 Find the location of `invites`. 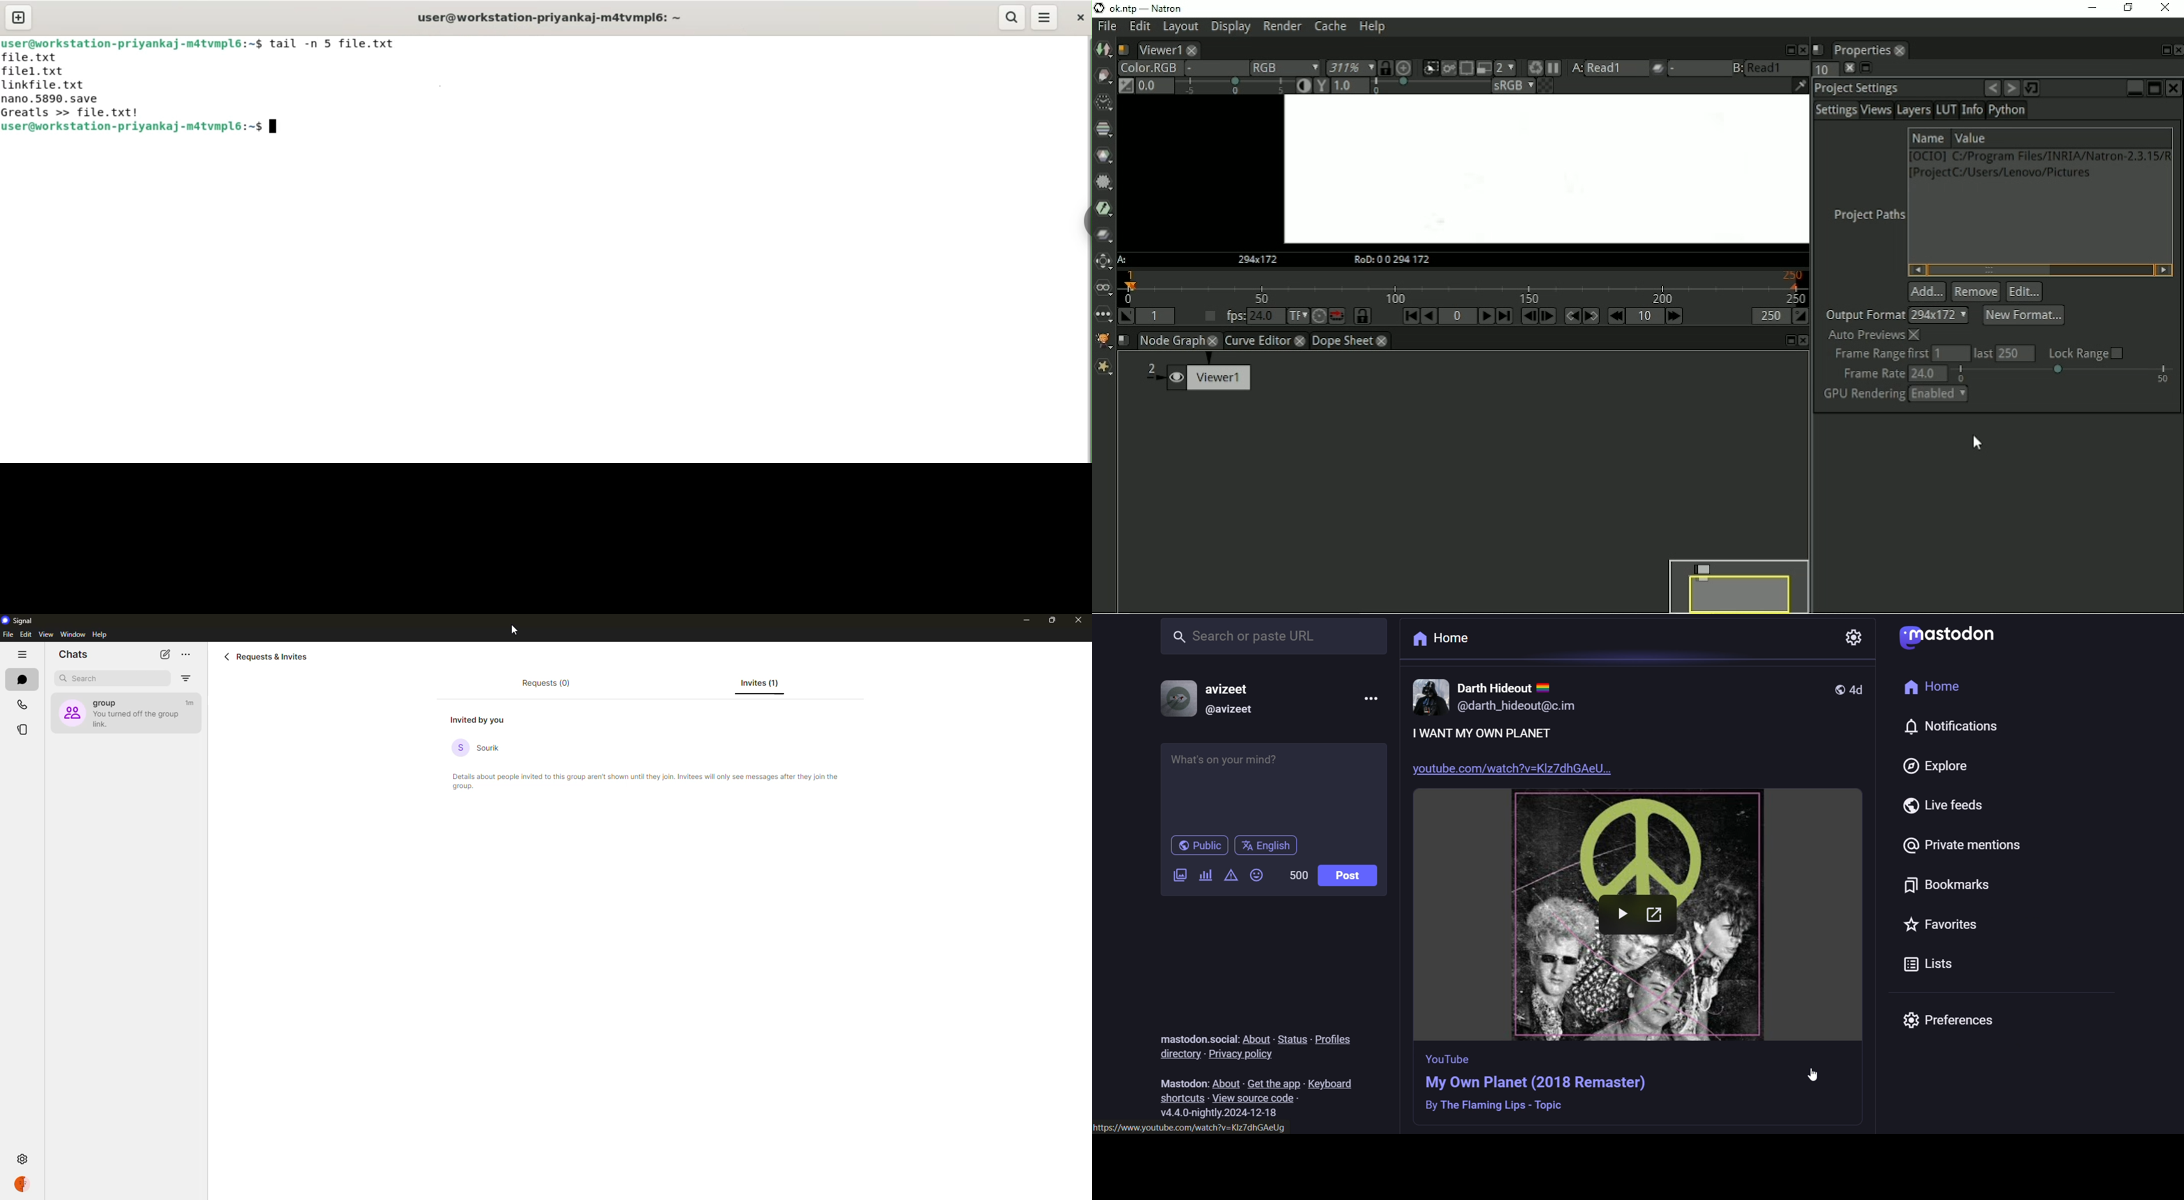

invites is located at coordinates (760, 683).